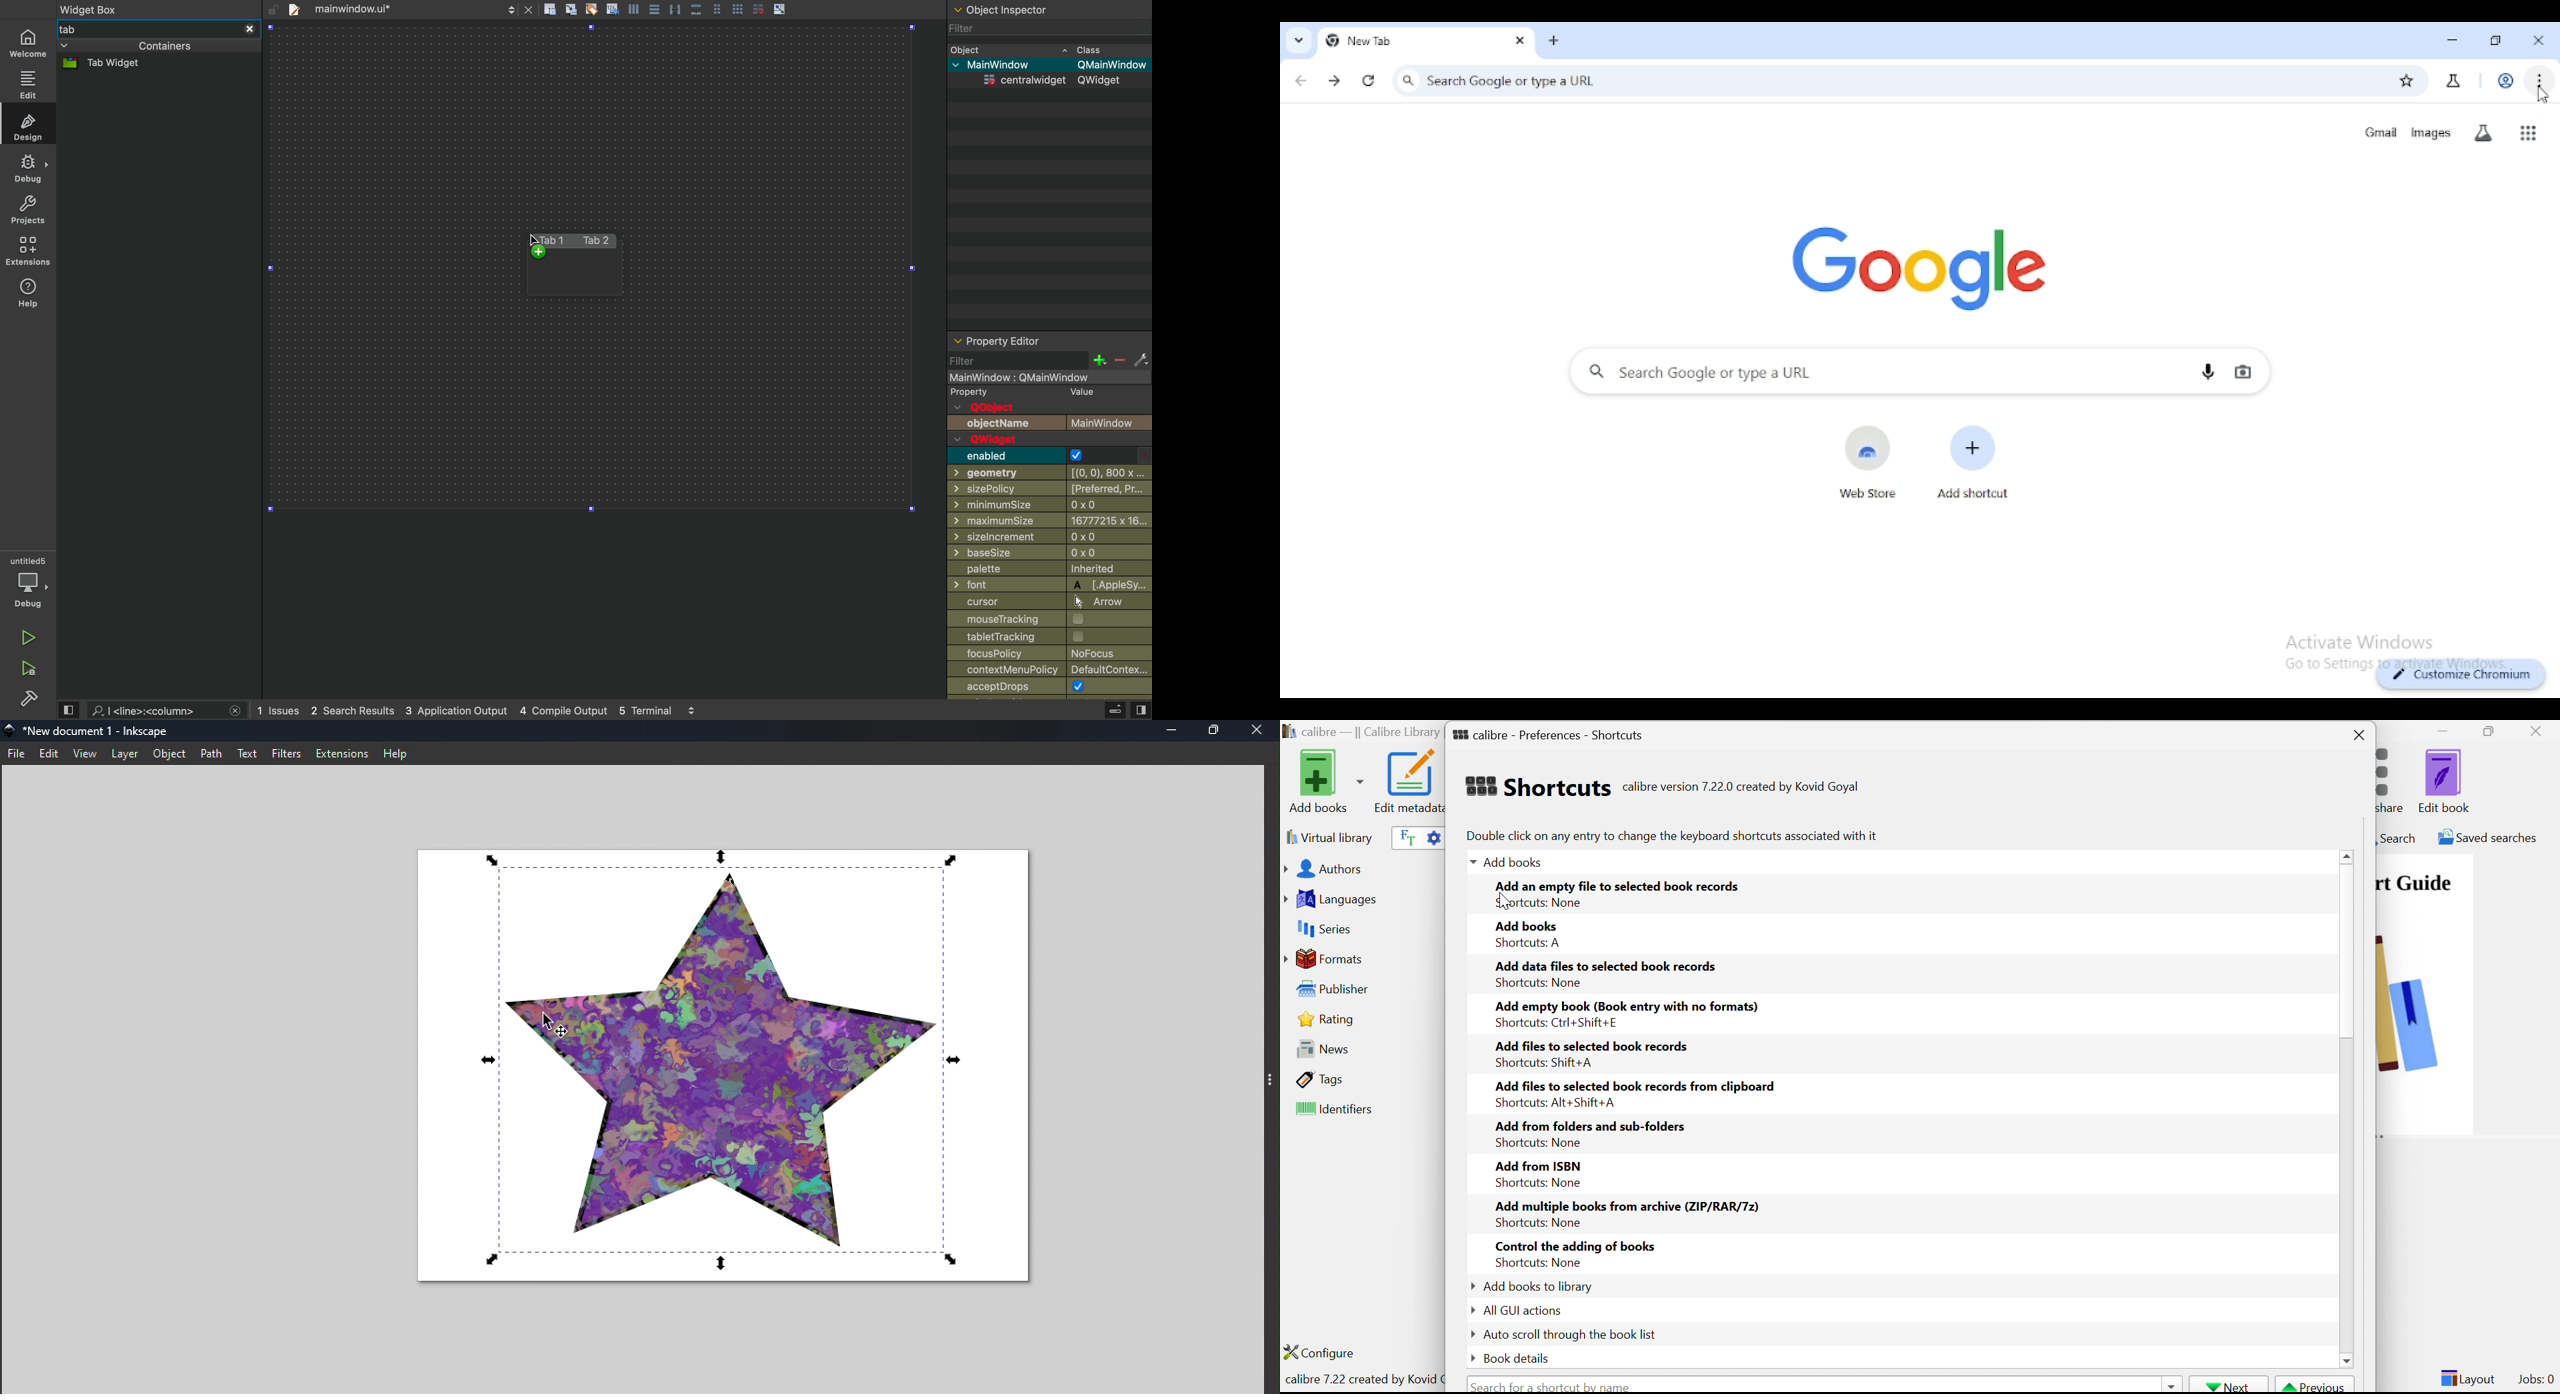 This screenshot has height=1400, width=2576. What do you see at coordinates (399, 753) in the screenshot?
I see `Help` at bounding box center [399, 753].